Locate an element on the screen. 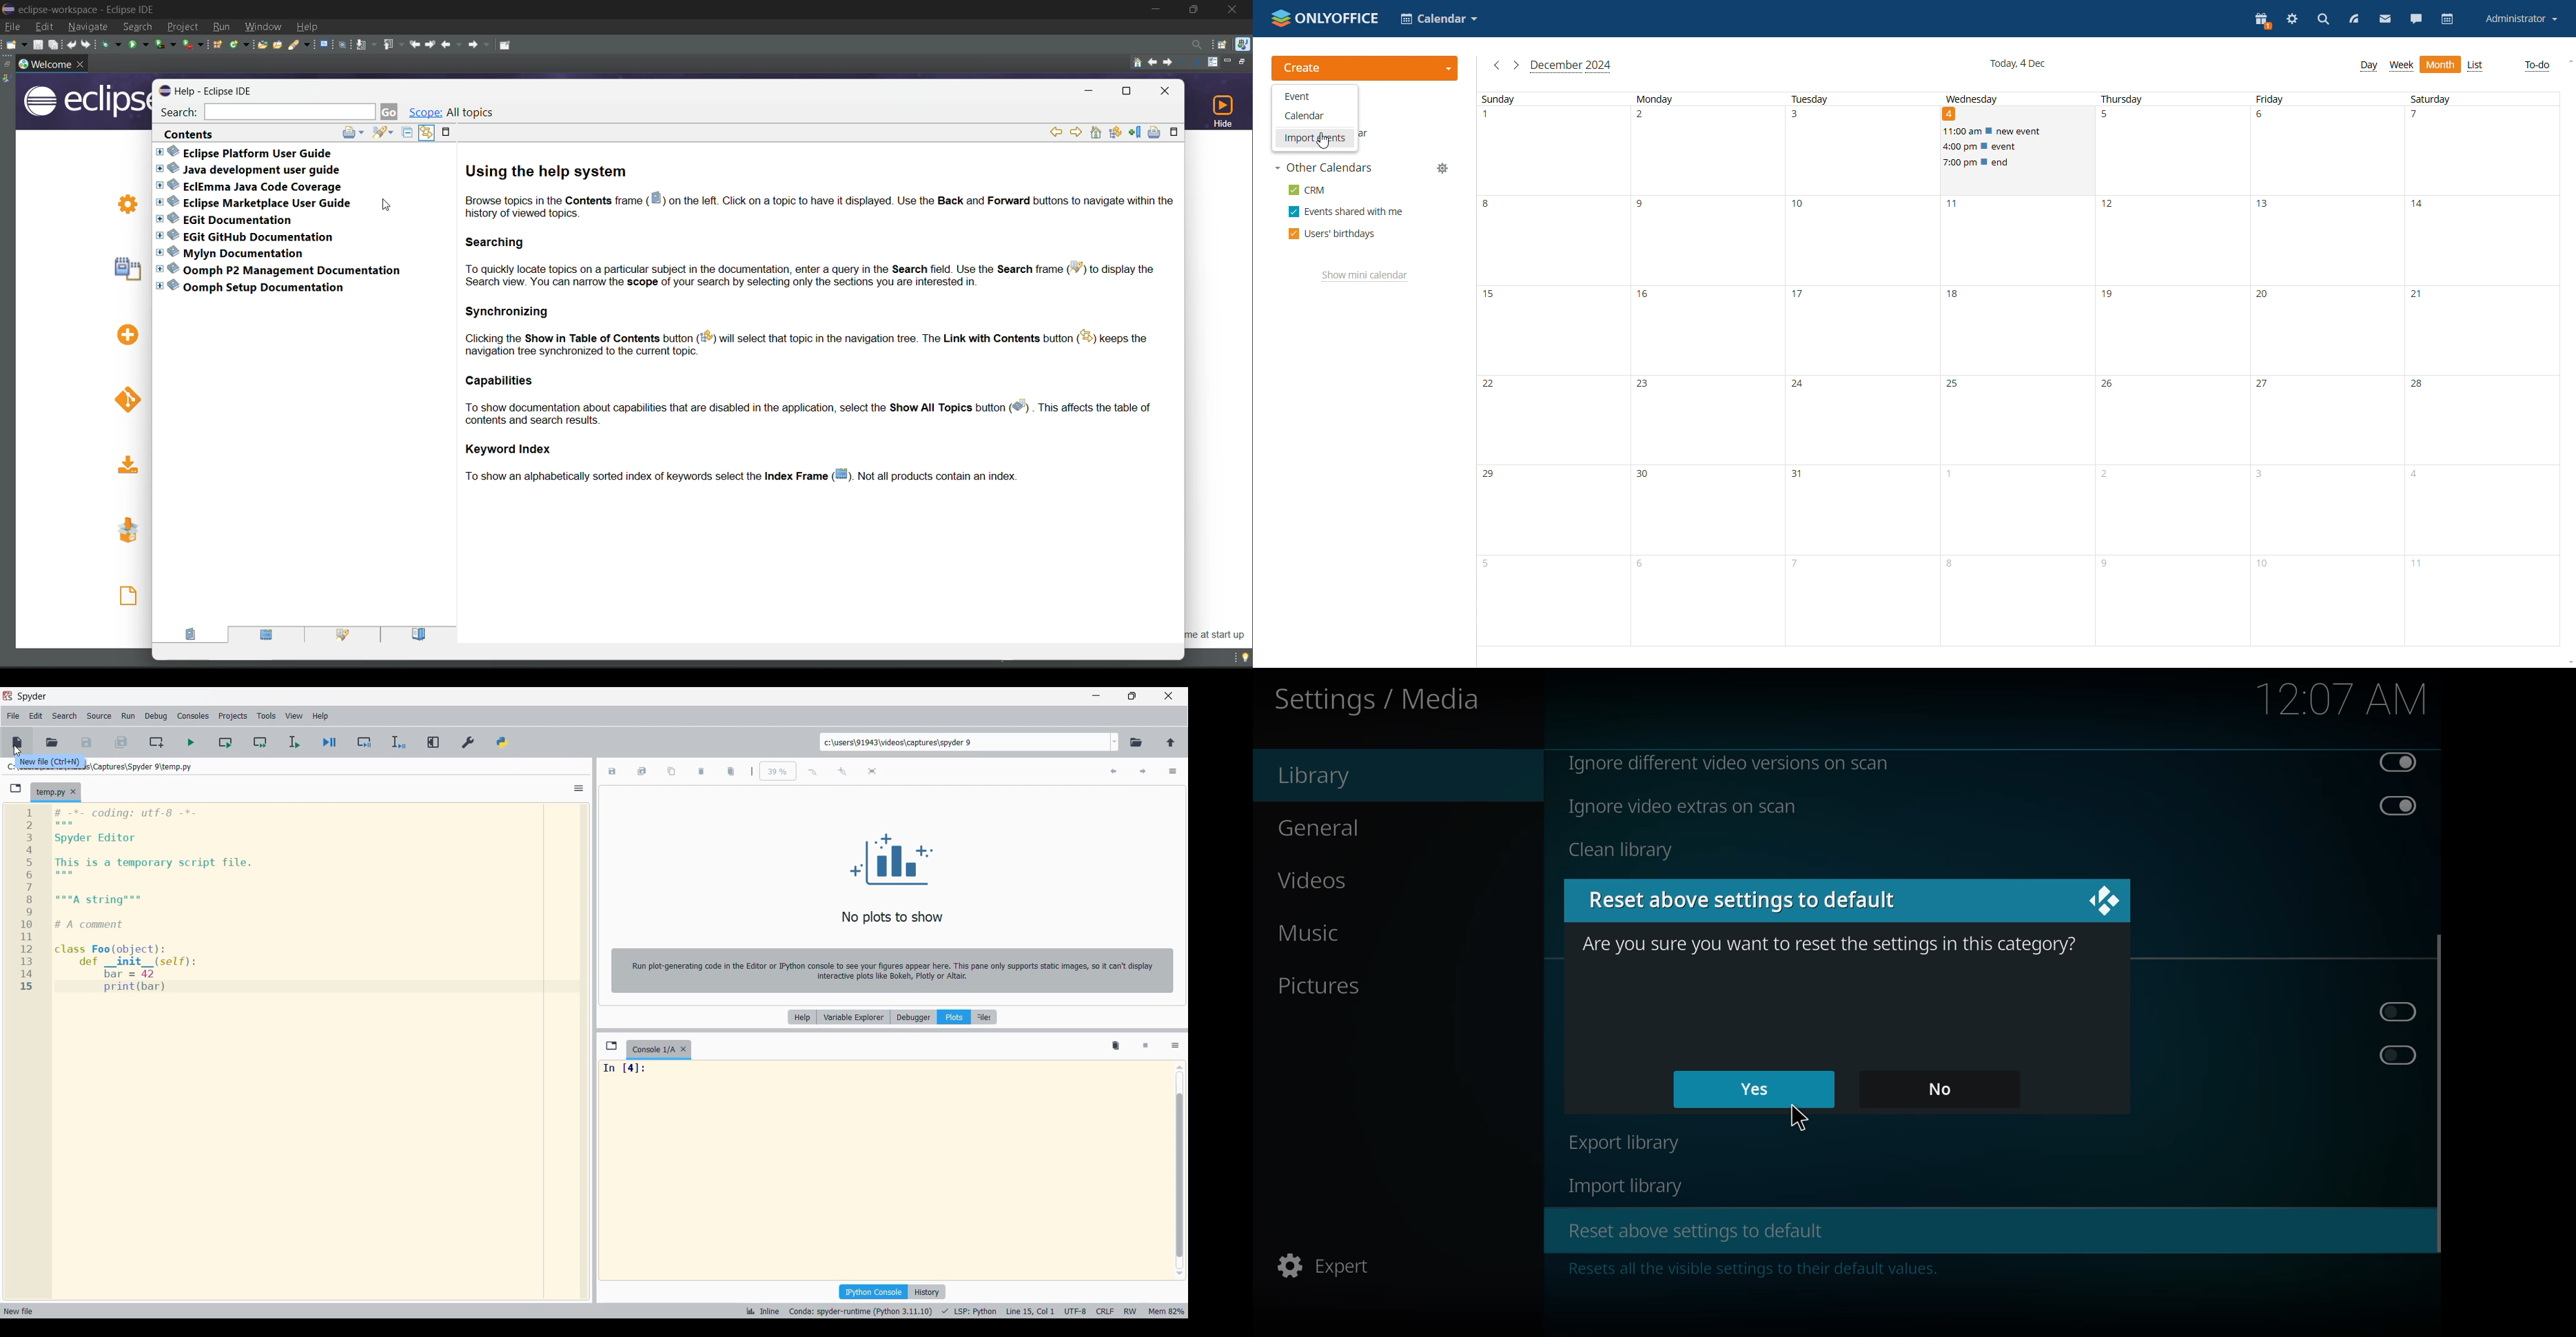  Interrupt kernel is located at coordinates (1146, 1046).